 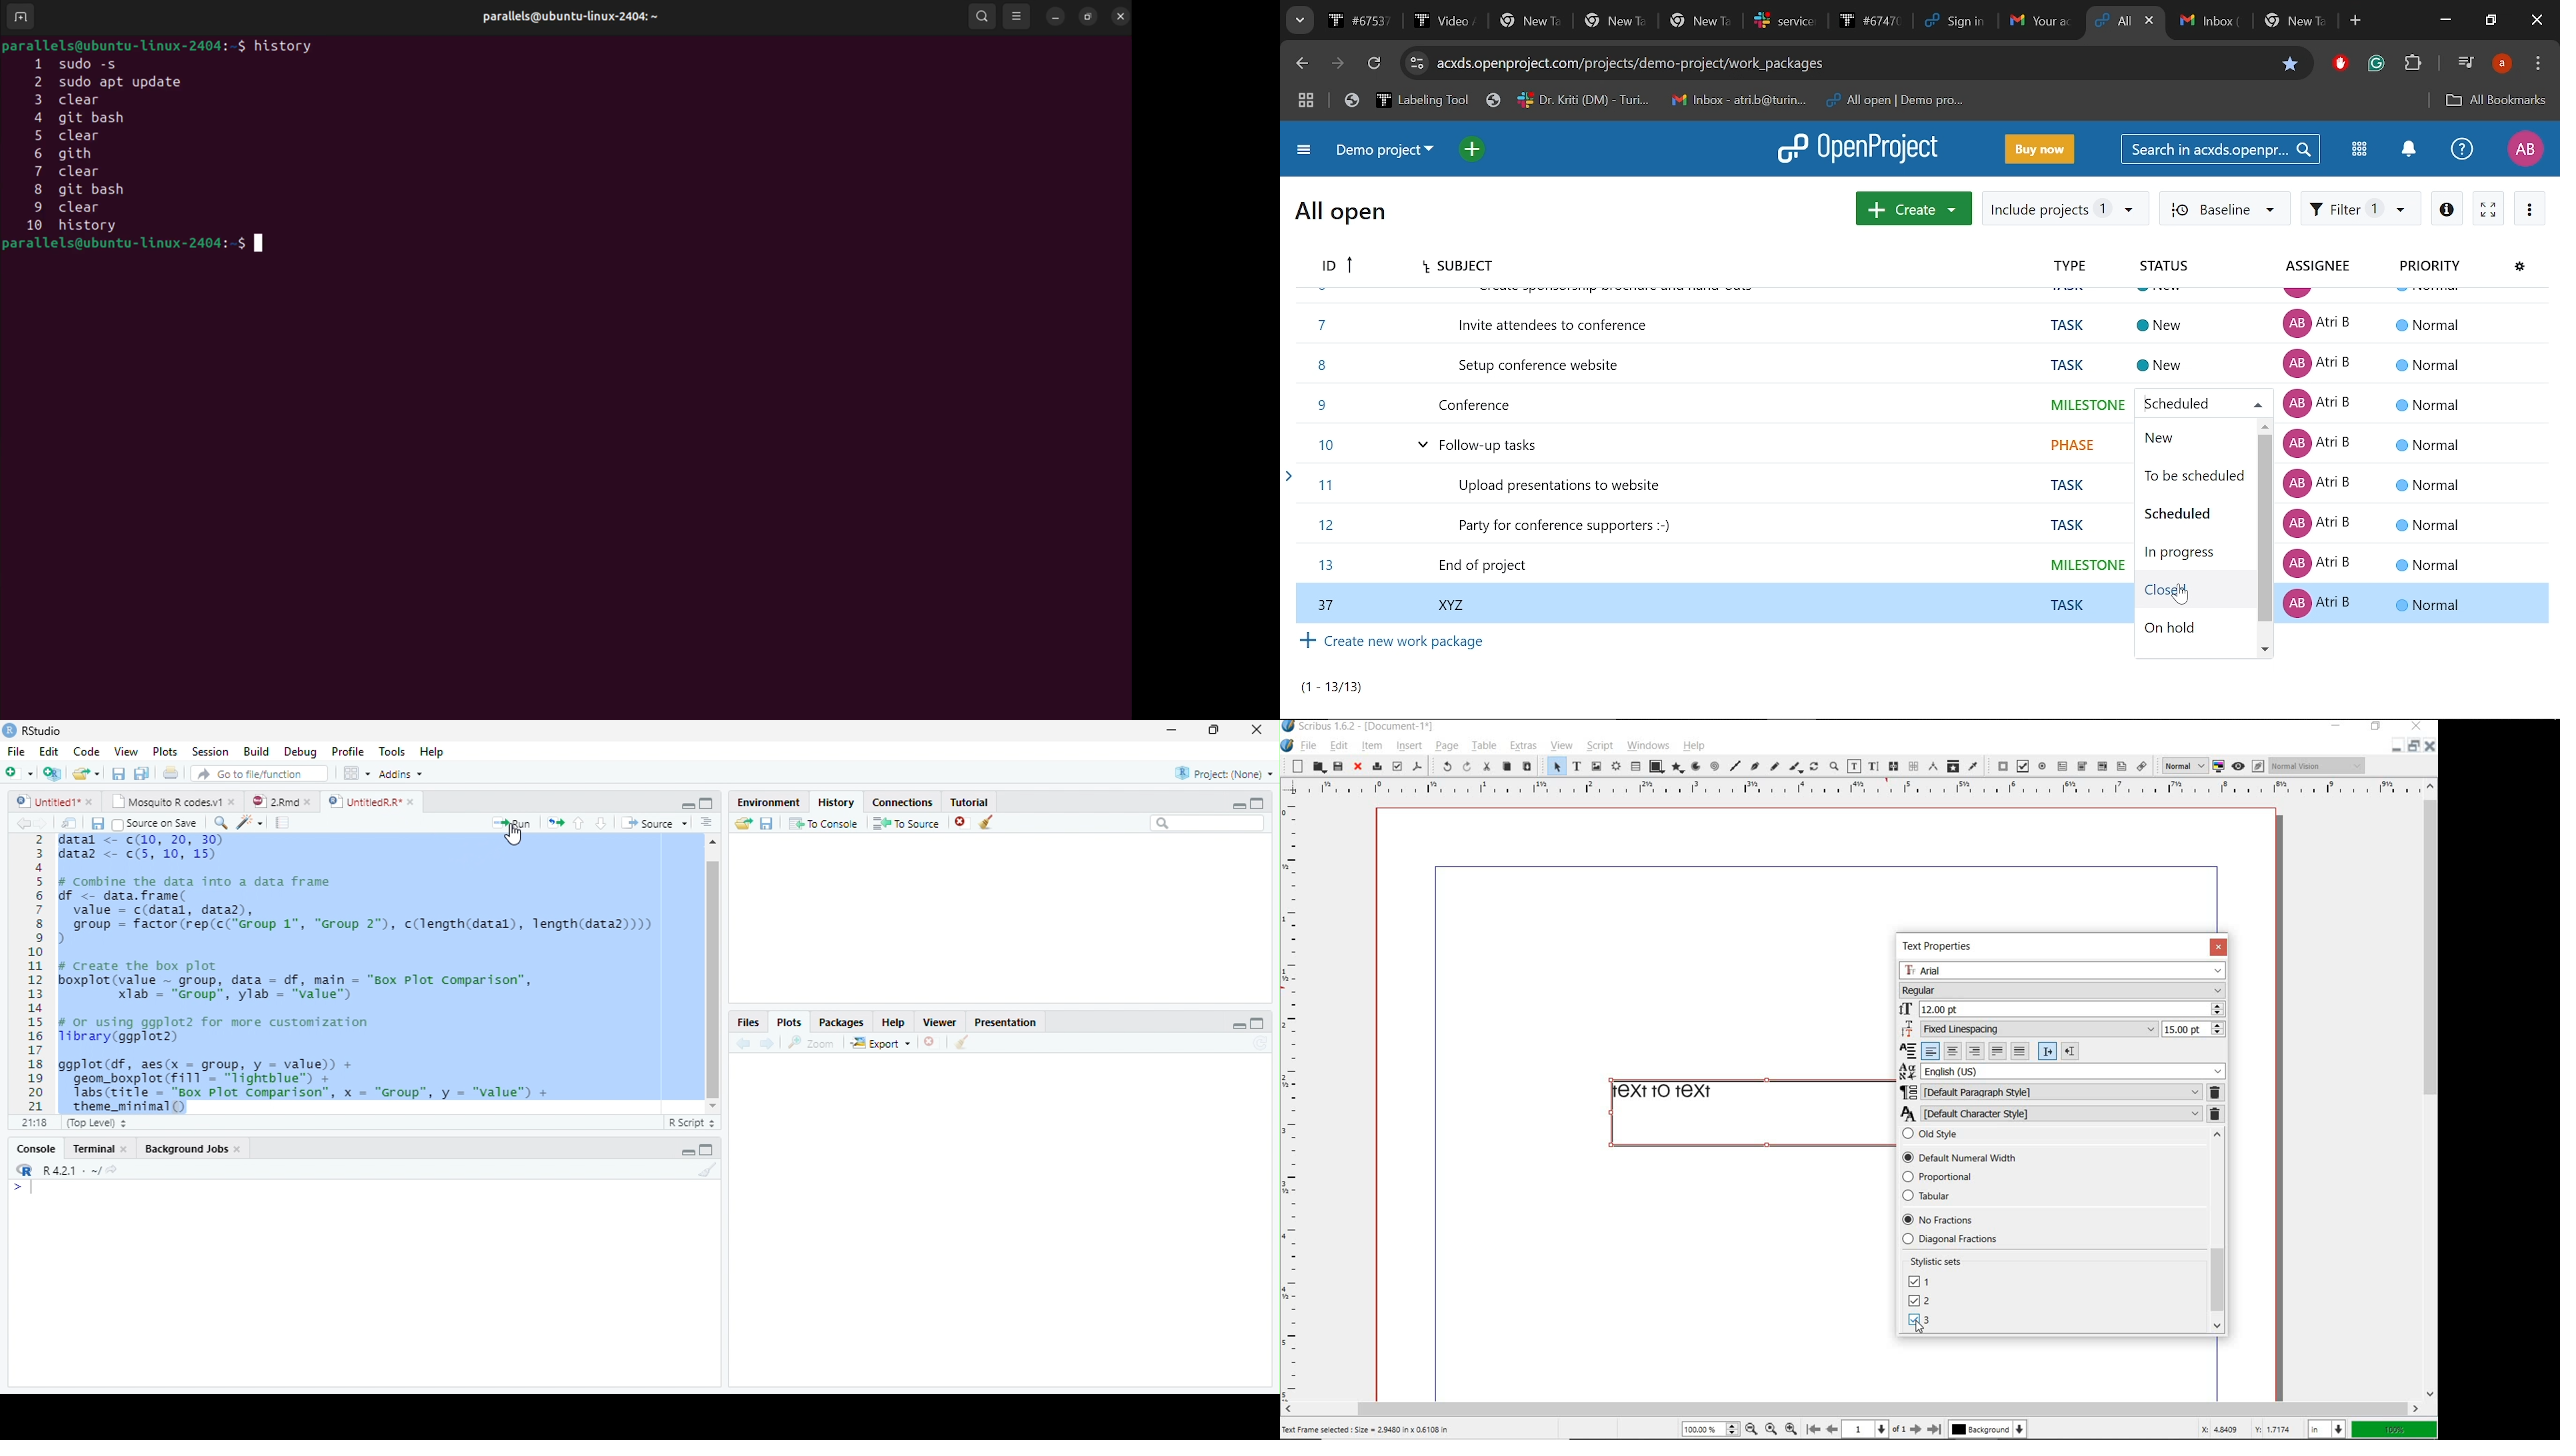 What do you see at coordinates (789, 1023) in the screenshot?
I see `Plots` at bounding box center [789, 1023].